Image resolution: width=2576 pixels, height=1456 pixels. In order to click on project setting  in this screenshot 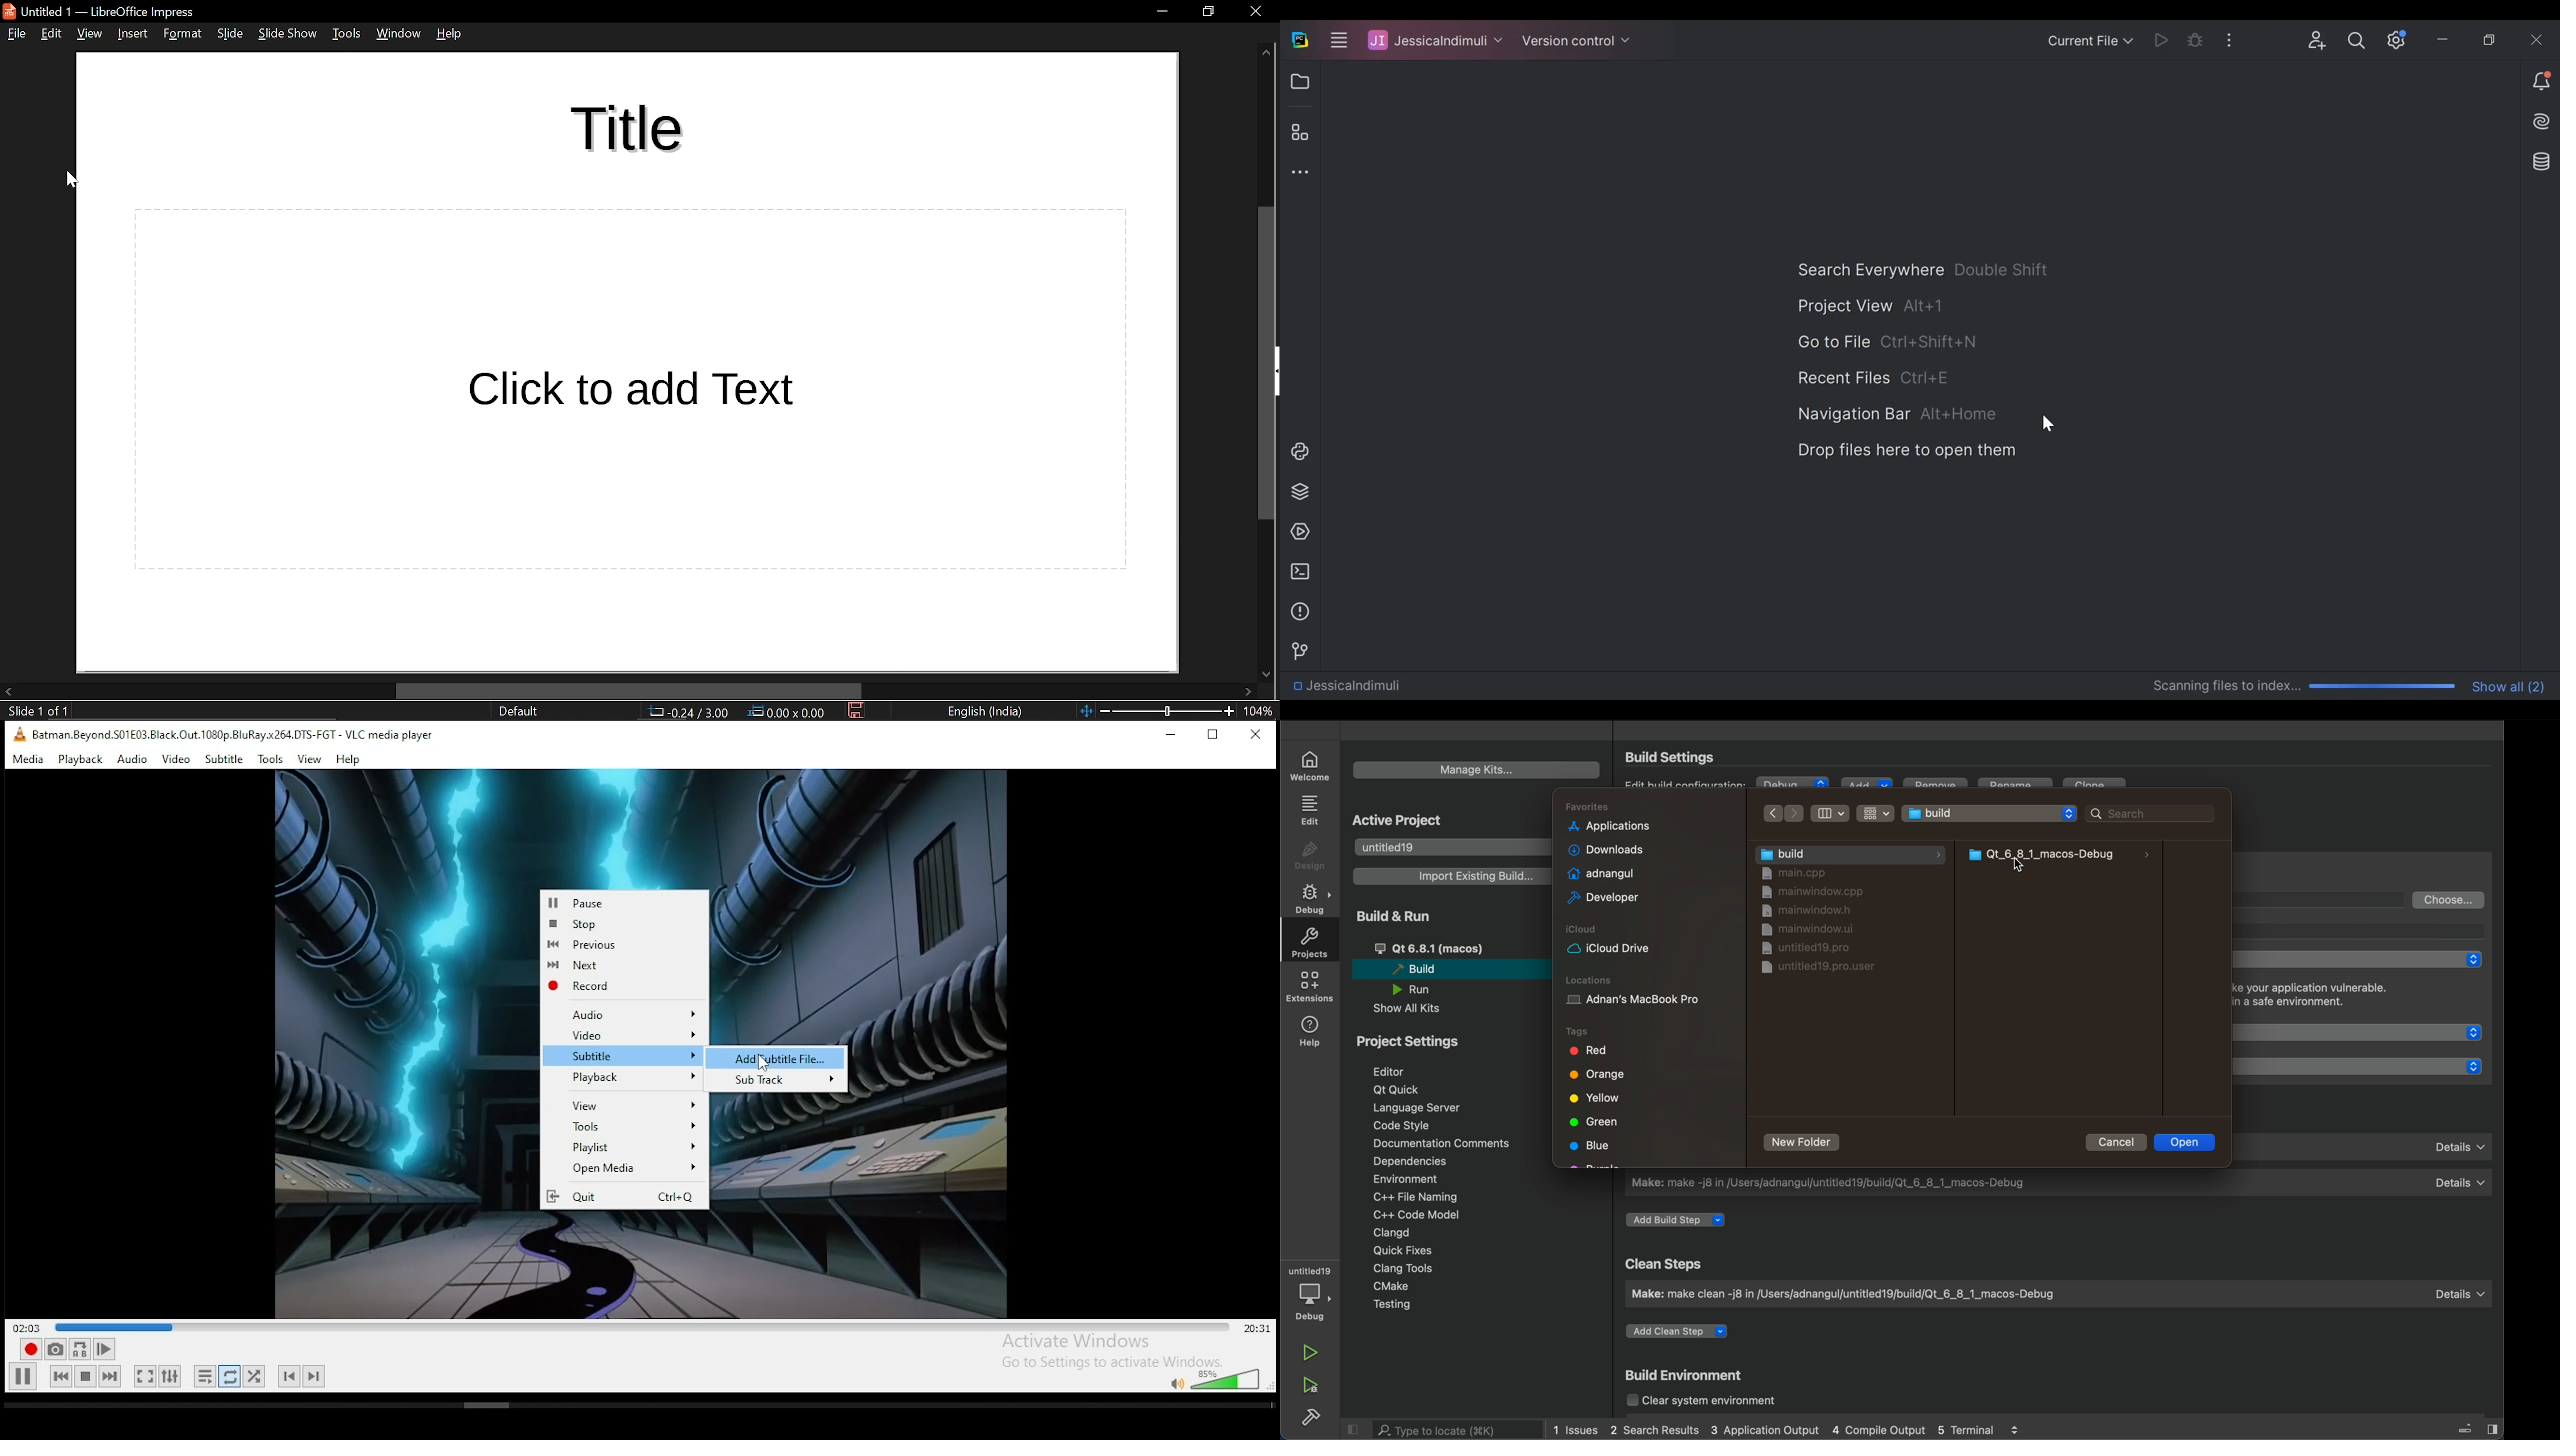, I will do `click(1428, 1040)`.